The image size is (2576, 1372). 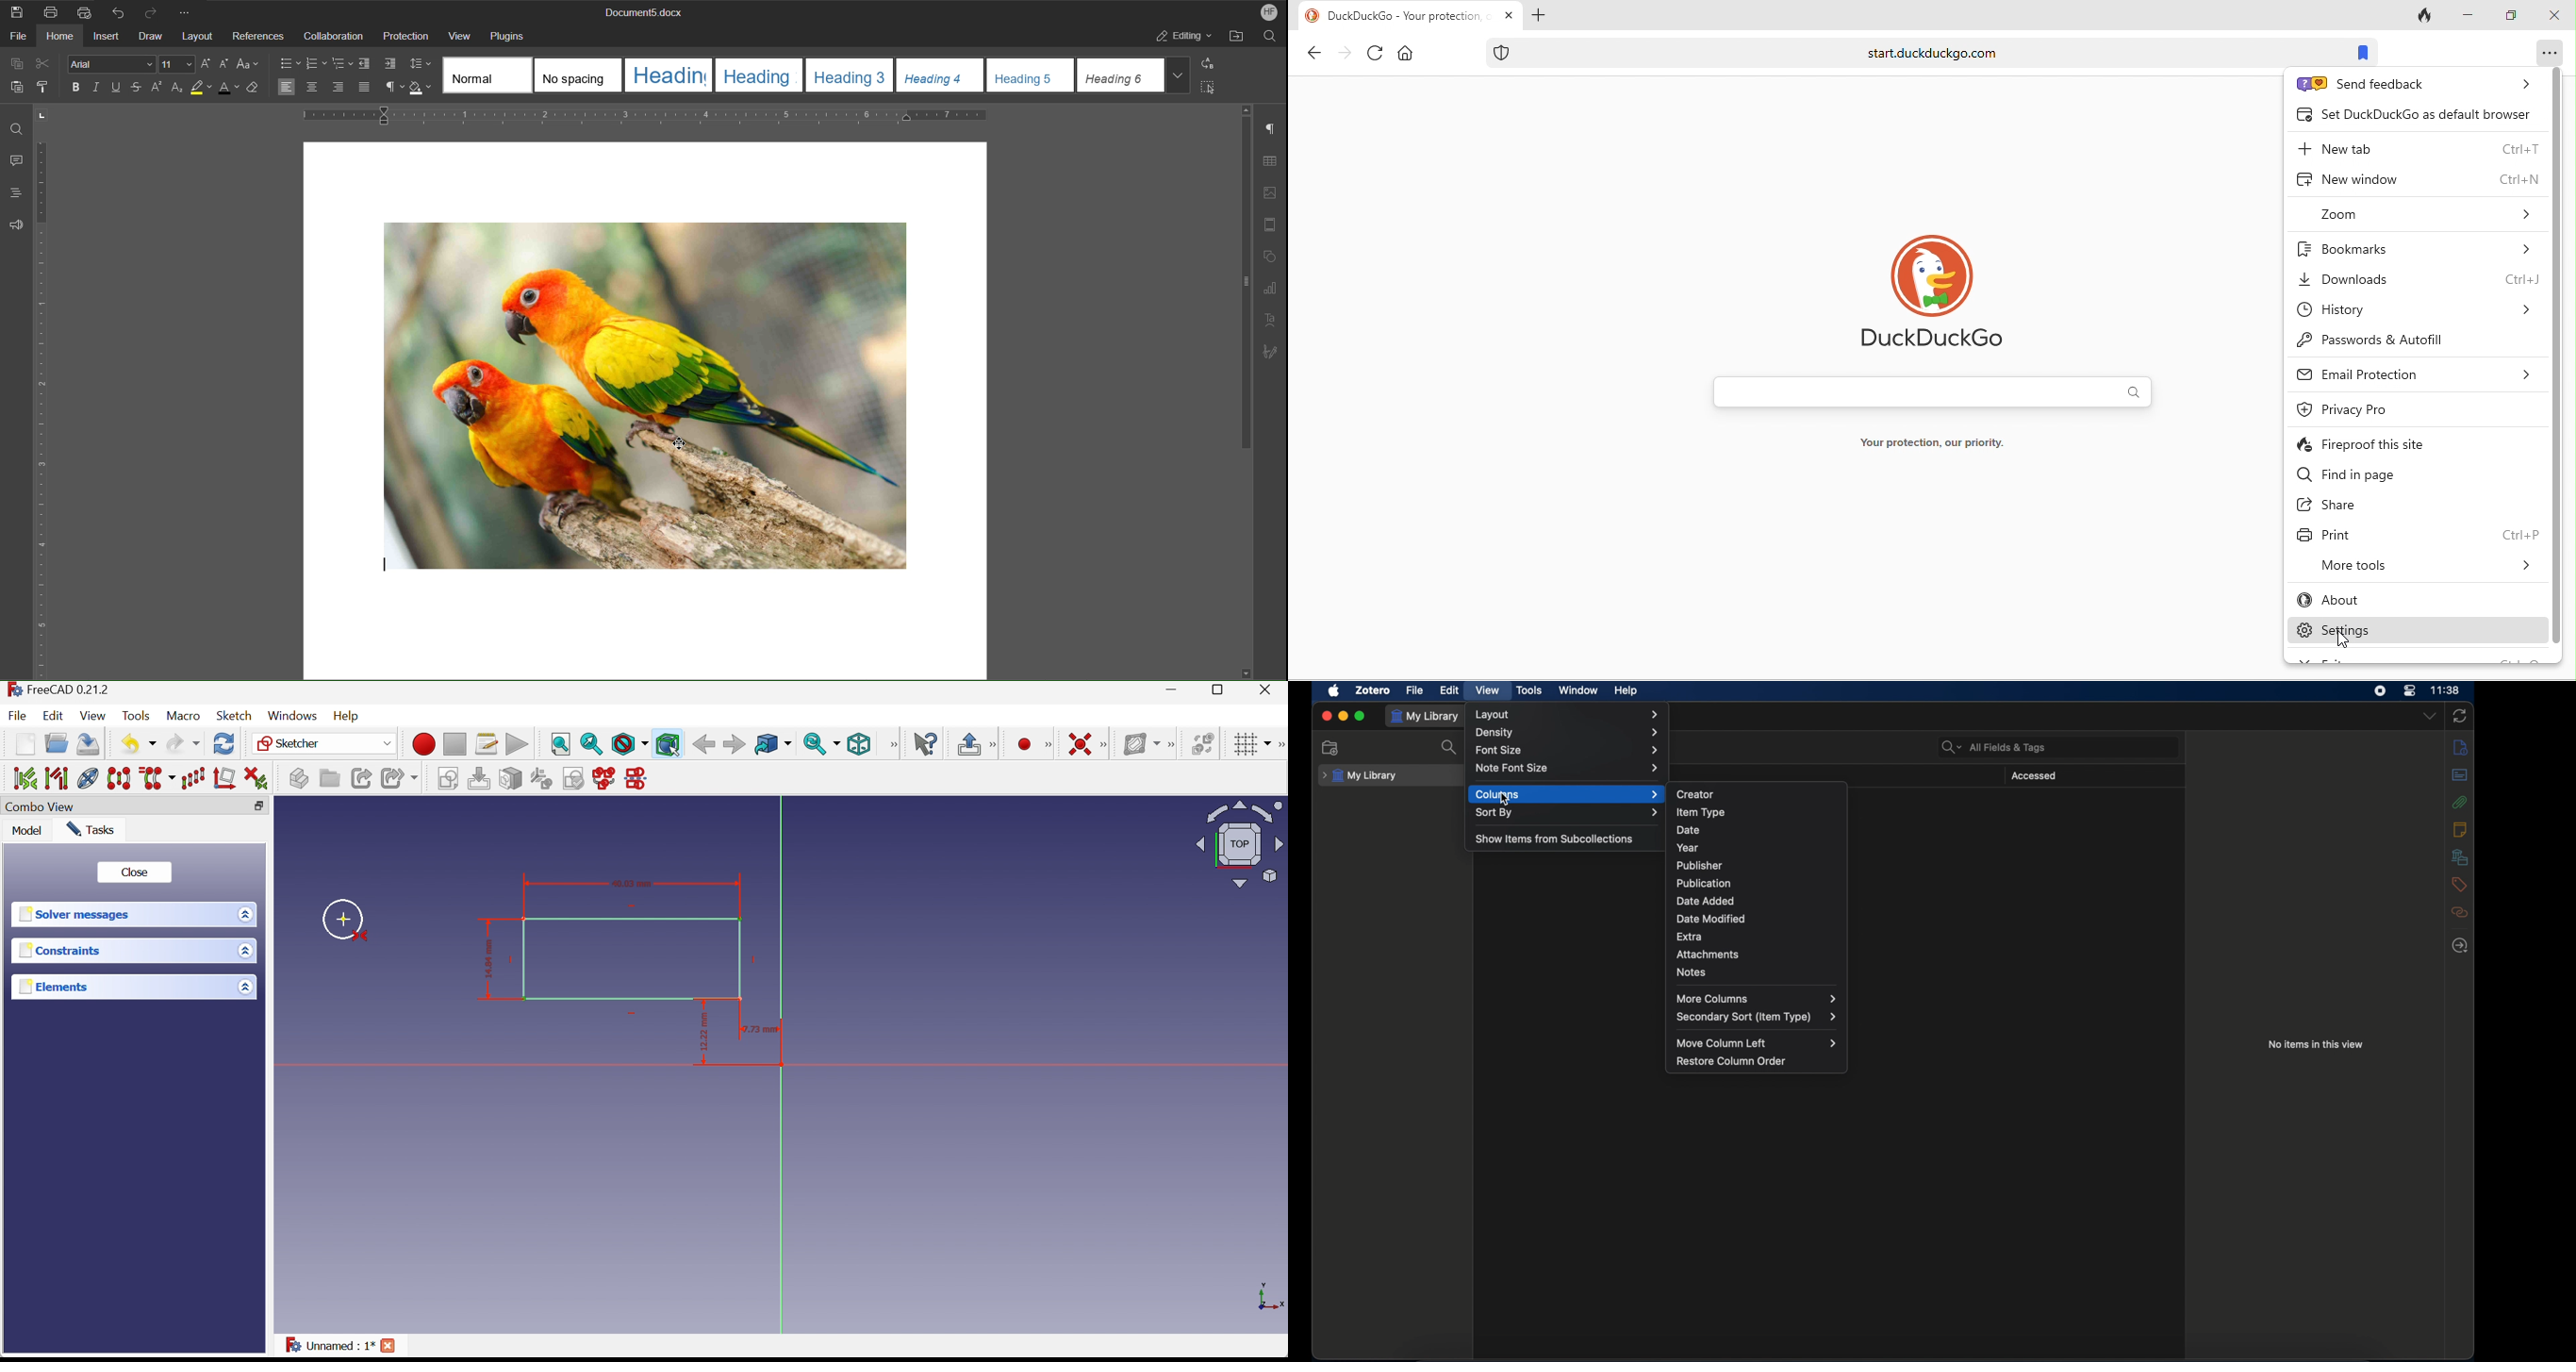 What do you see at coordinates (1048, 745) in the screenshot?
I see `[Sketcher geometries]` at bounding box center [1048, 745].